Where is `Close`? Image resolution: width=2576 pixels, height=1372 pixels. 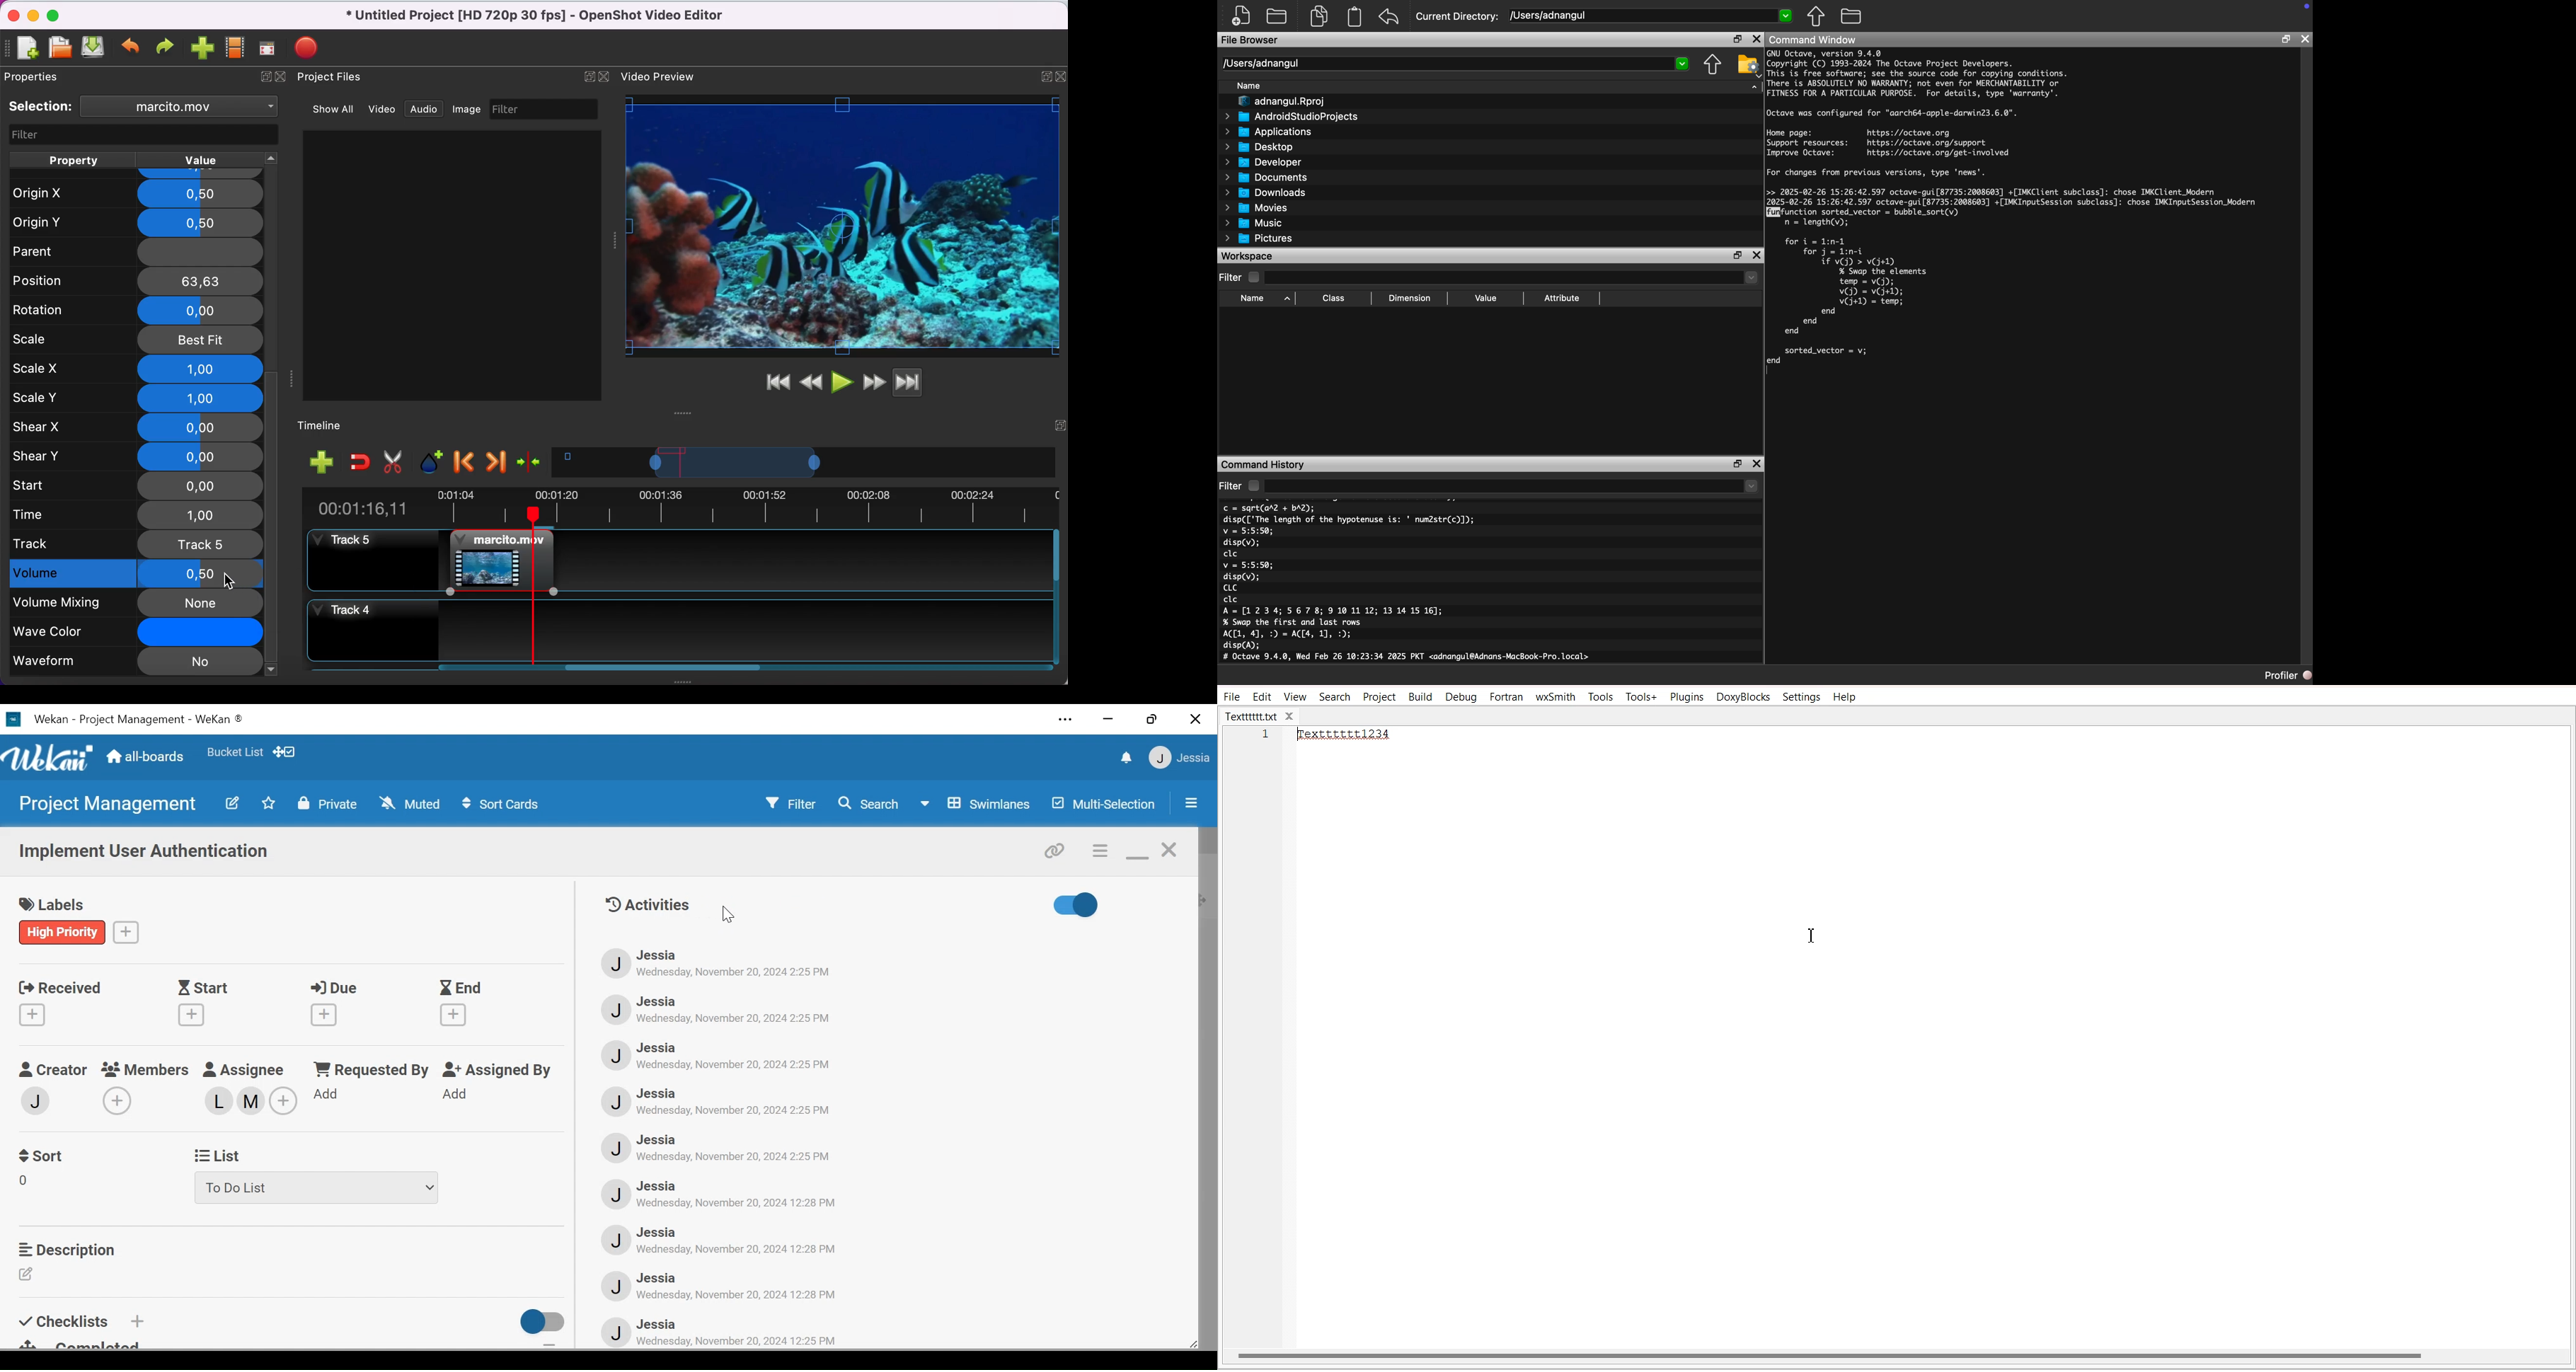
Close is located at coordinates (1758, 464).